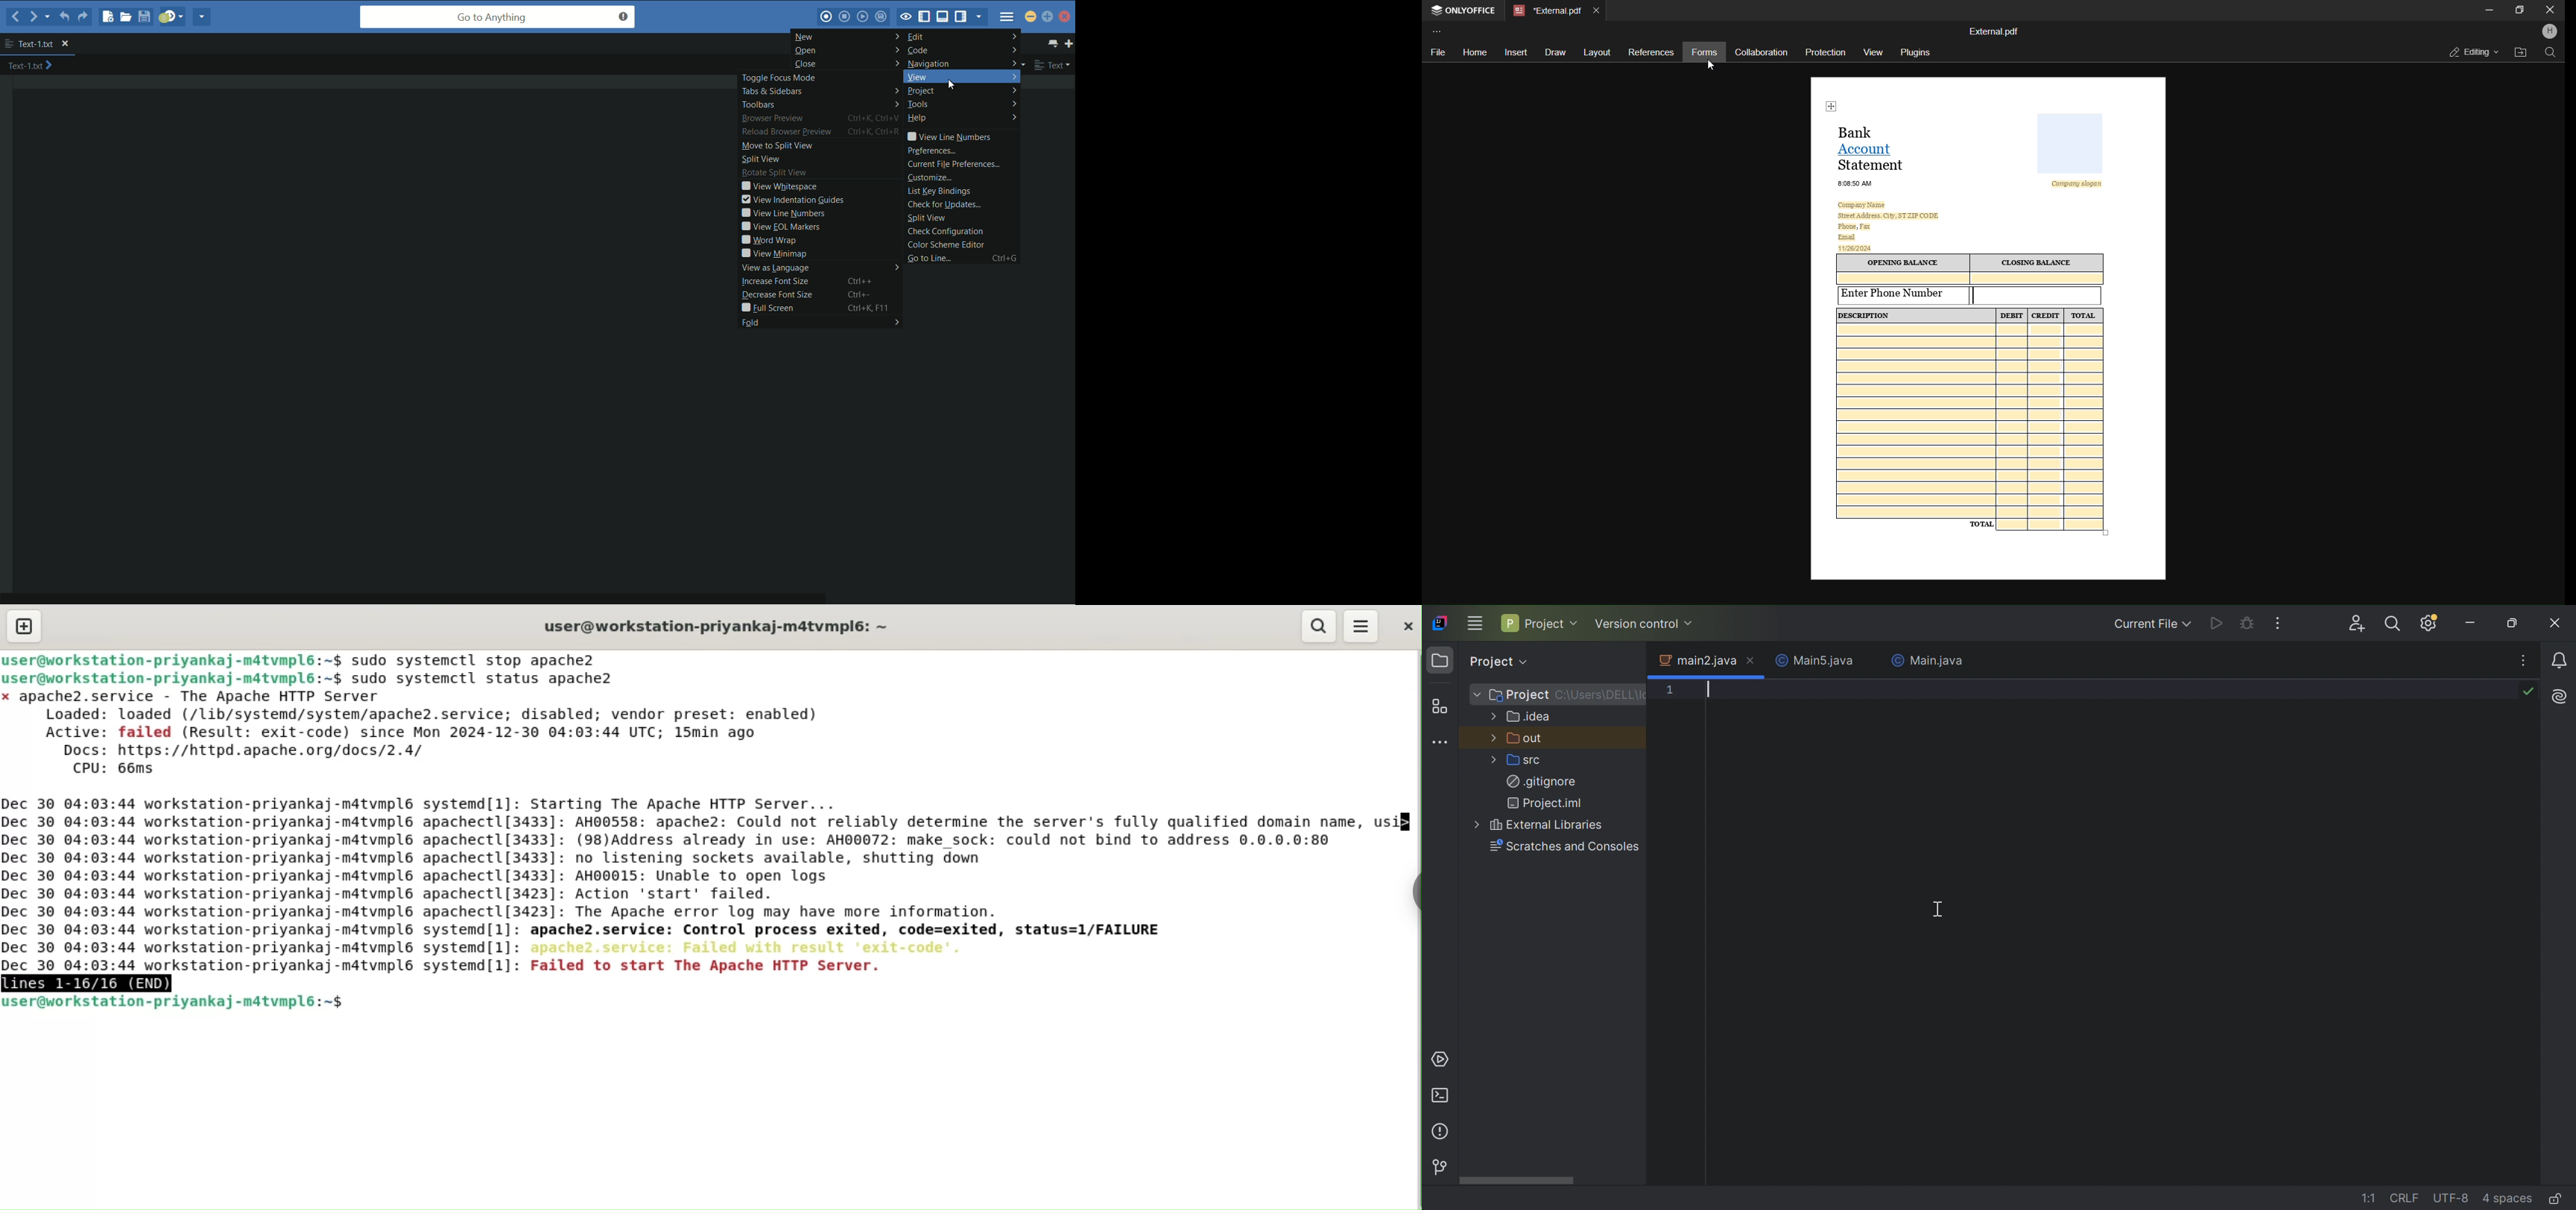  What do you see at coordinates (2430, 623) in the screenshot?
I see `Updates available. IDE and Project Settings.` at bounding box center [2430, 623].